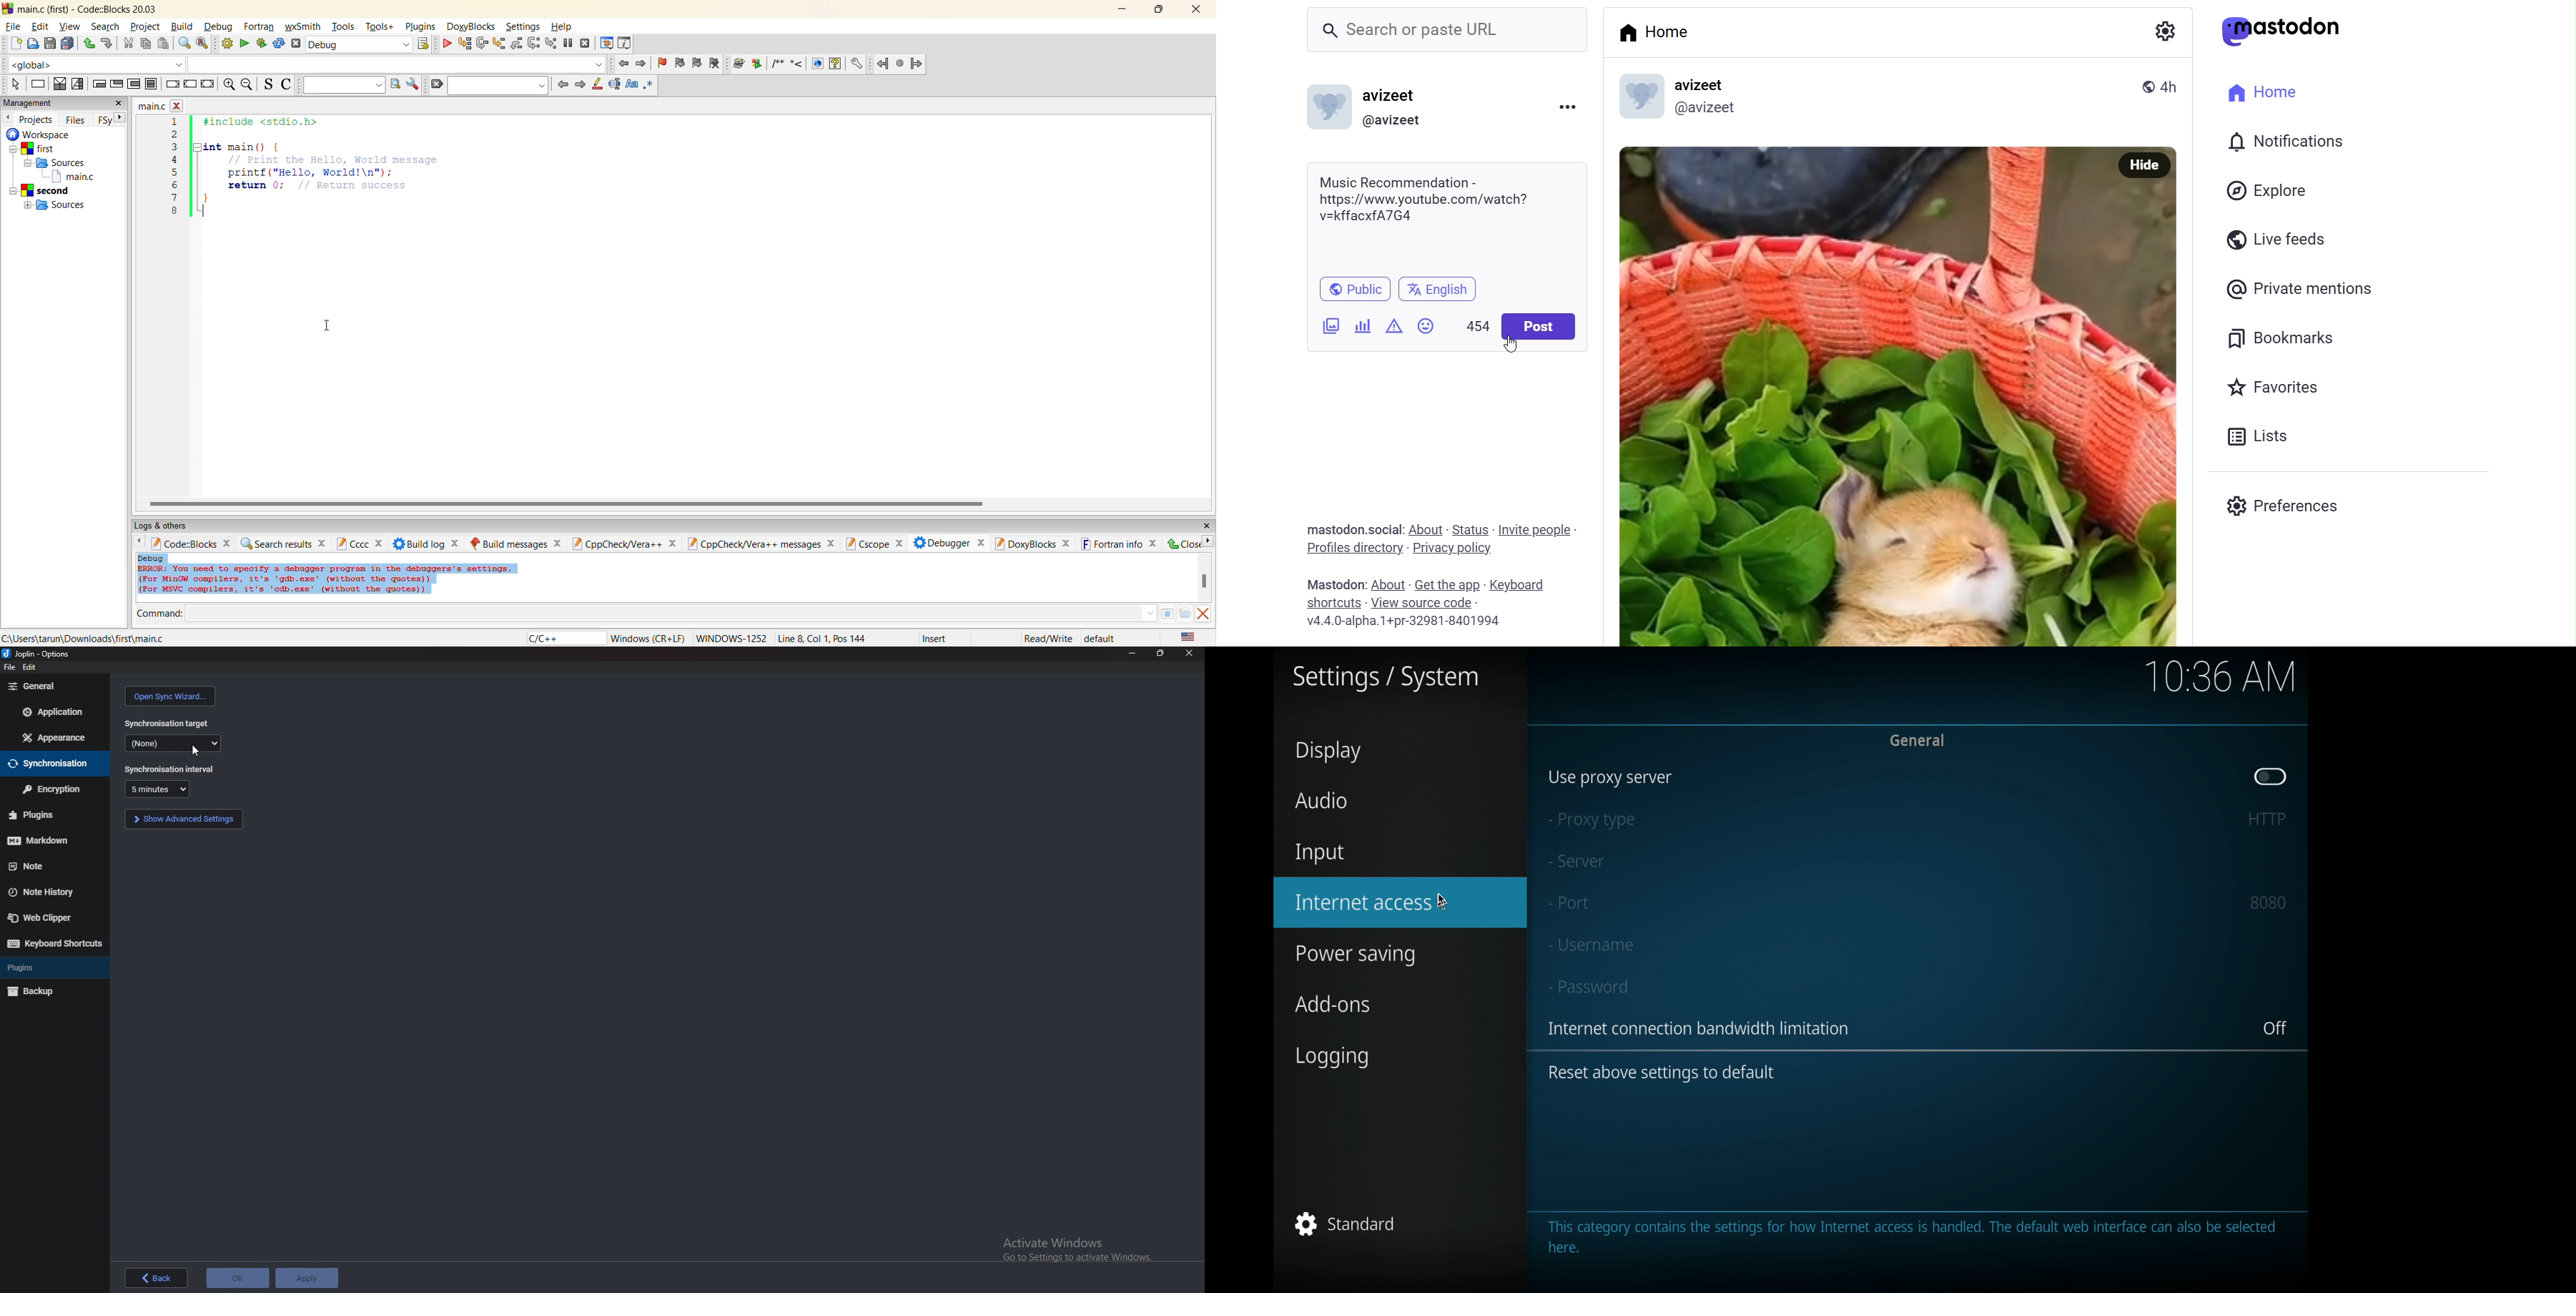 The image size is (2576, 1316). Describe the element at coordinates (748, 64) in the screenshot. I see `doxyblocks` at that location.